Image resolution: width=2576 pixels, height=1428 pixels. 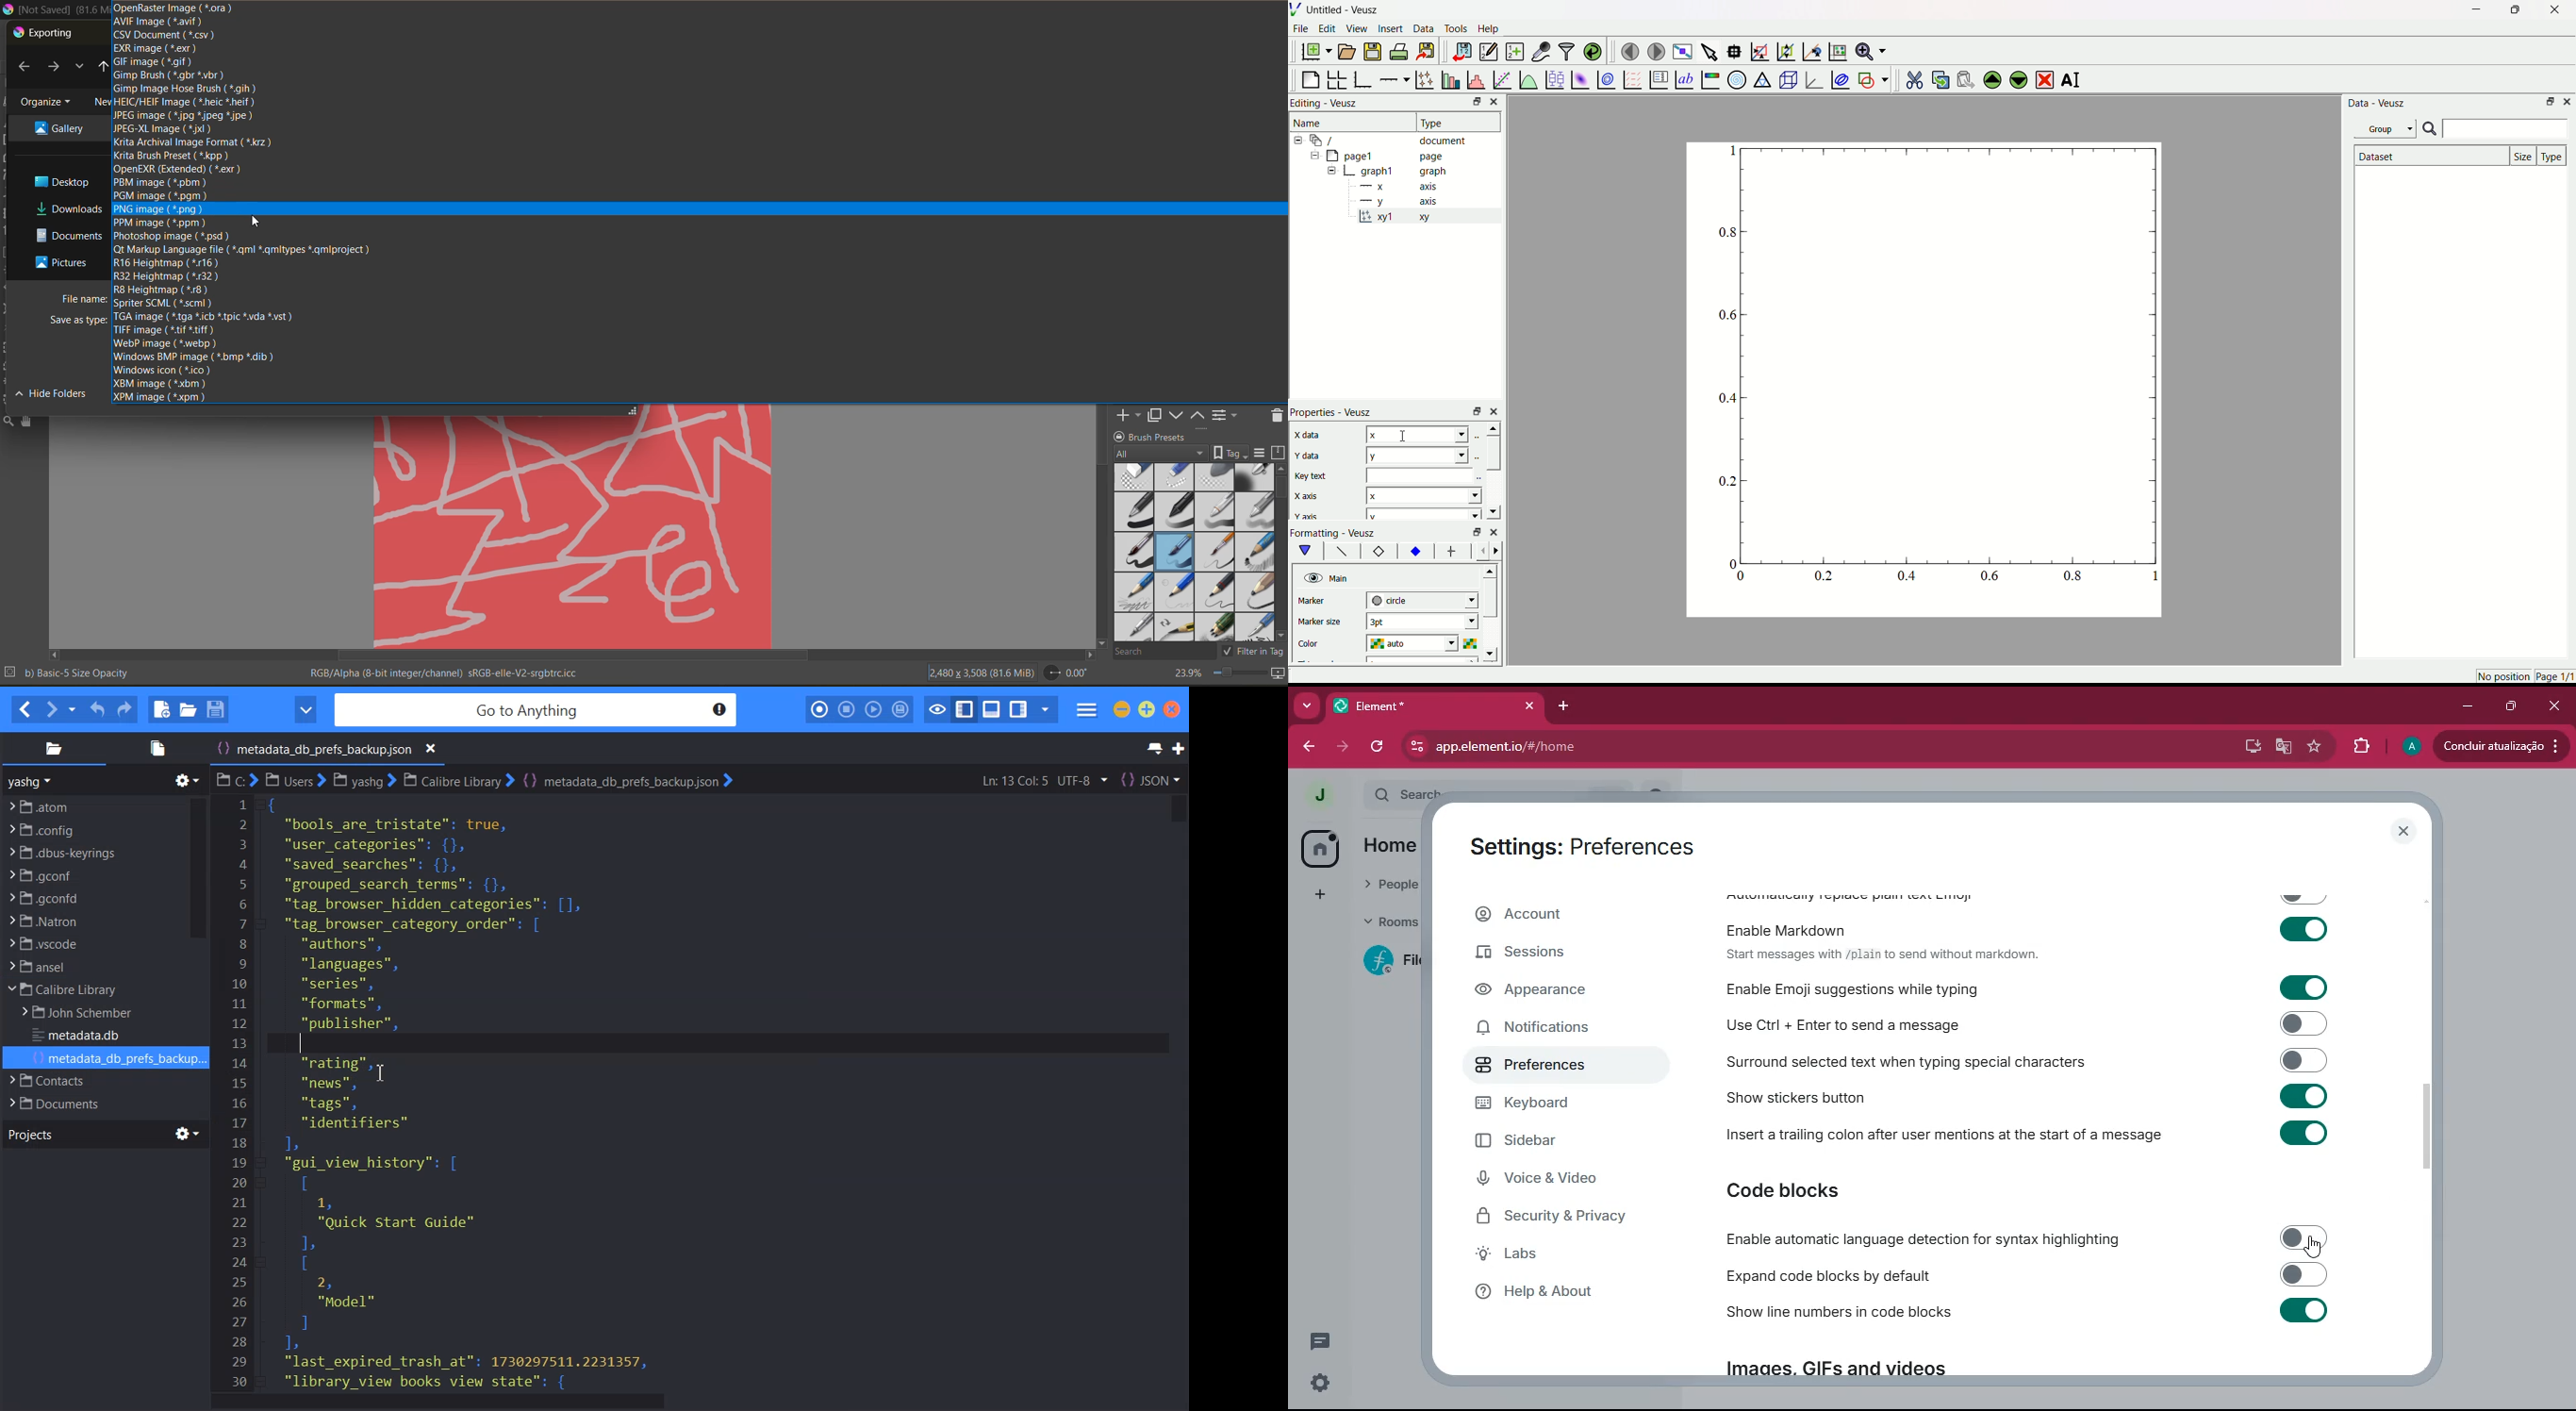 What do you see at coordinates (1813, 79) in the screenshot?
I see `3d graphs` at bounding box center [1813, 79].